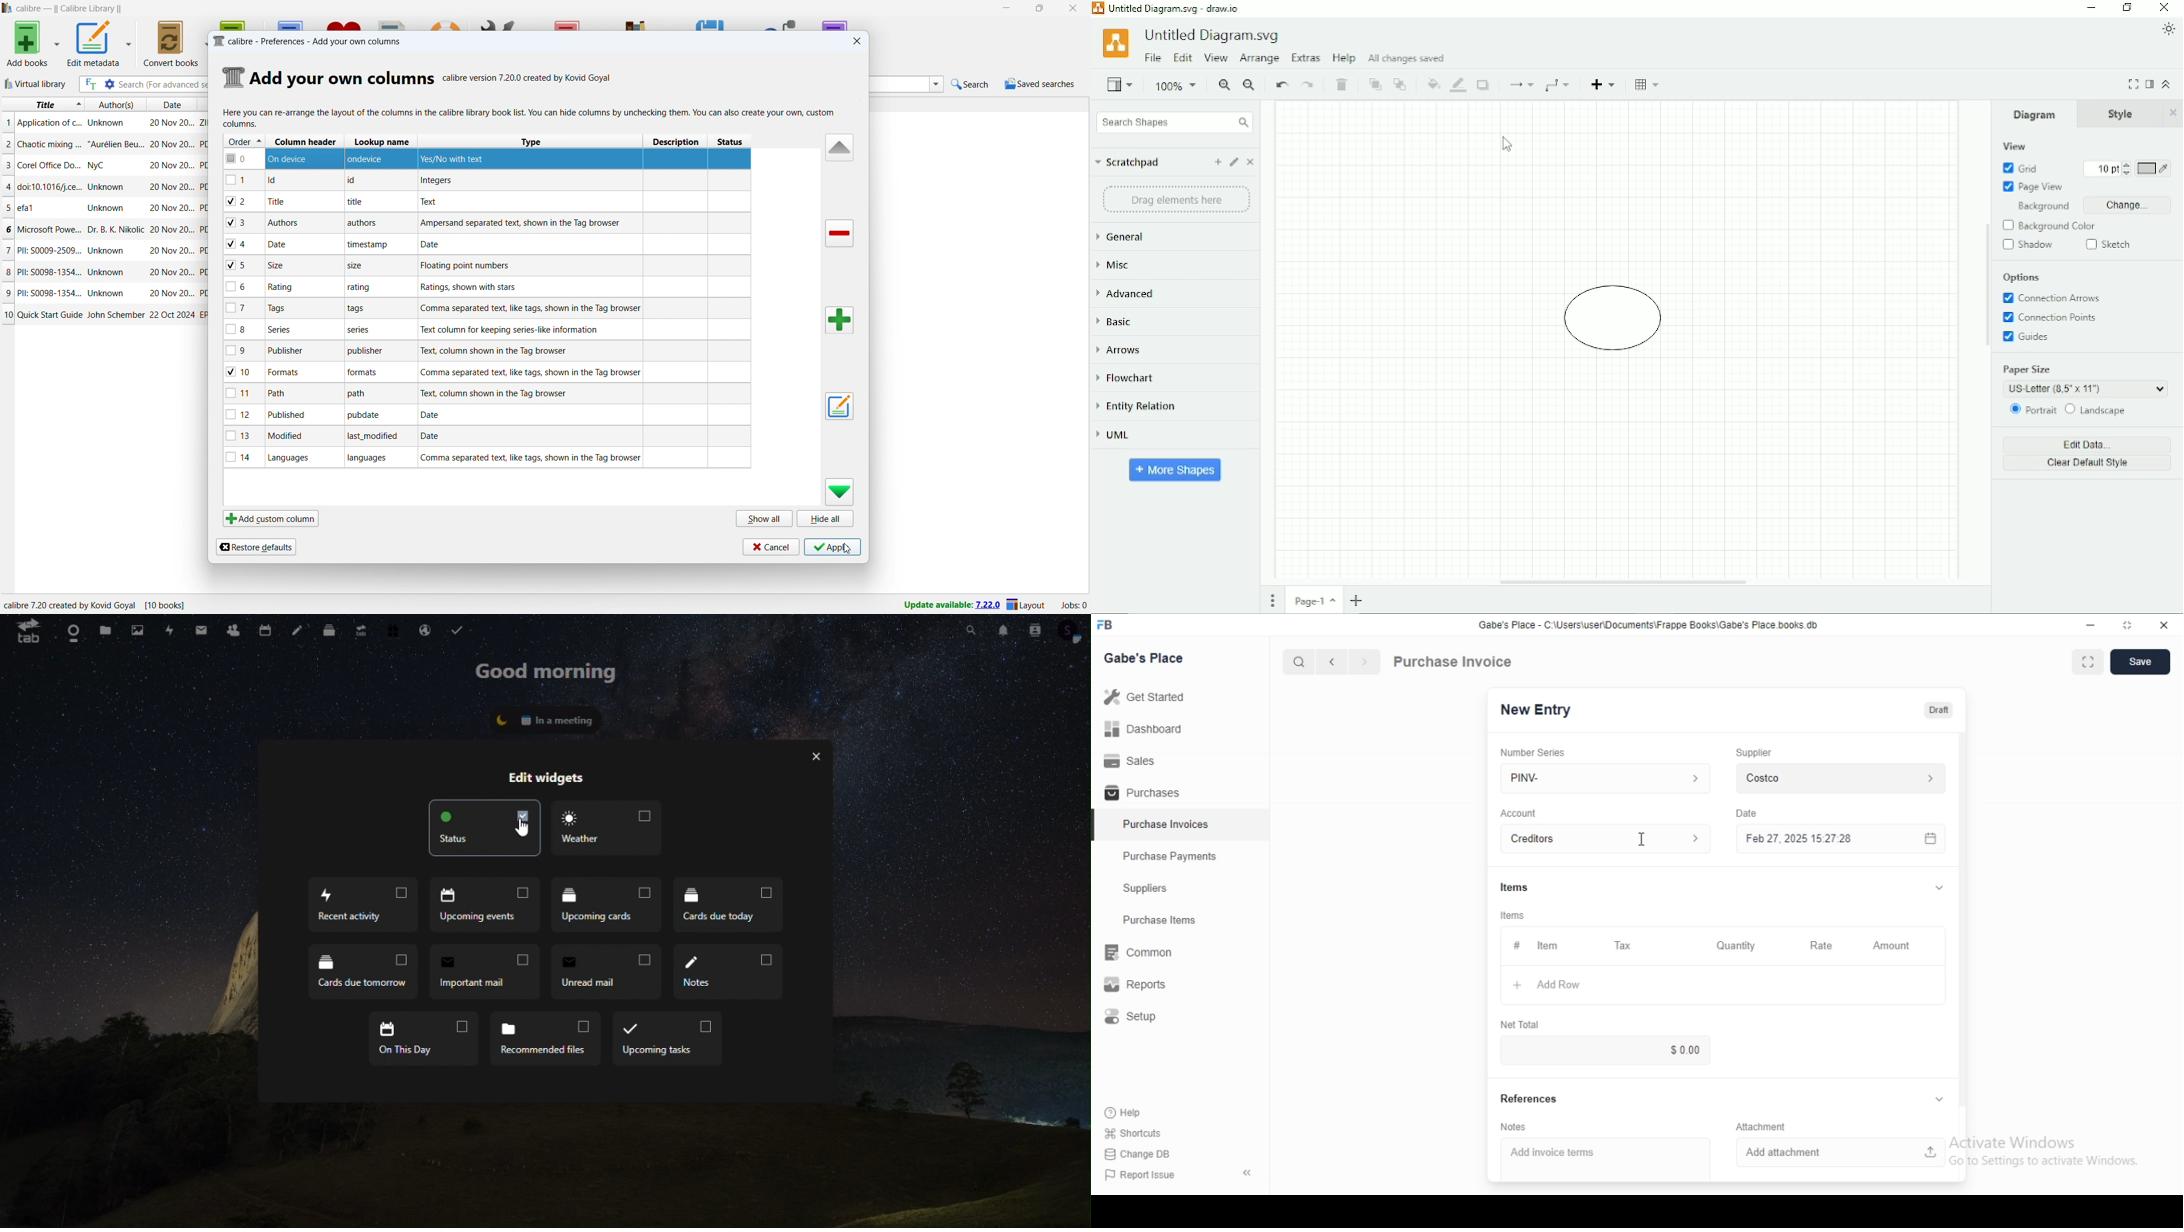 The width and height of the screenshot is (2184, 1232). What do you see at coordinates (2054, 317) in the screenshot?
I see `Connection Points` at bounding box center [2054, 317].